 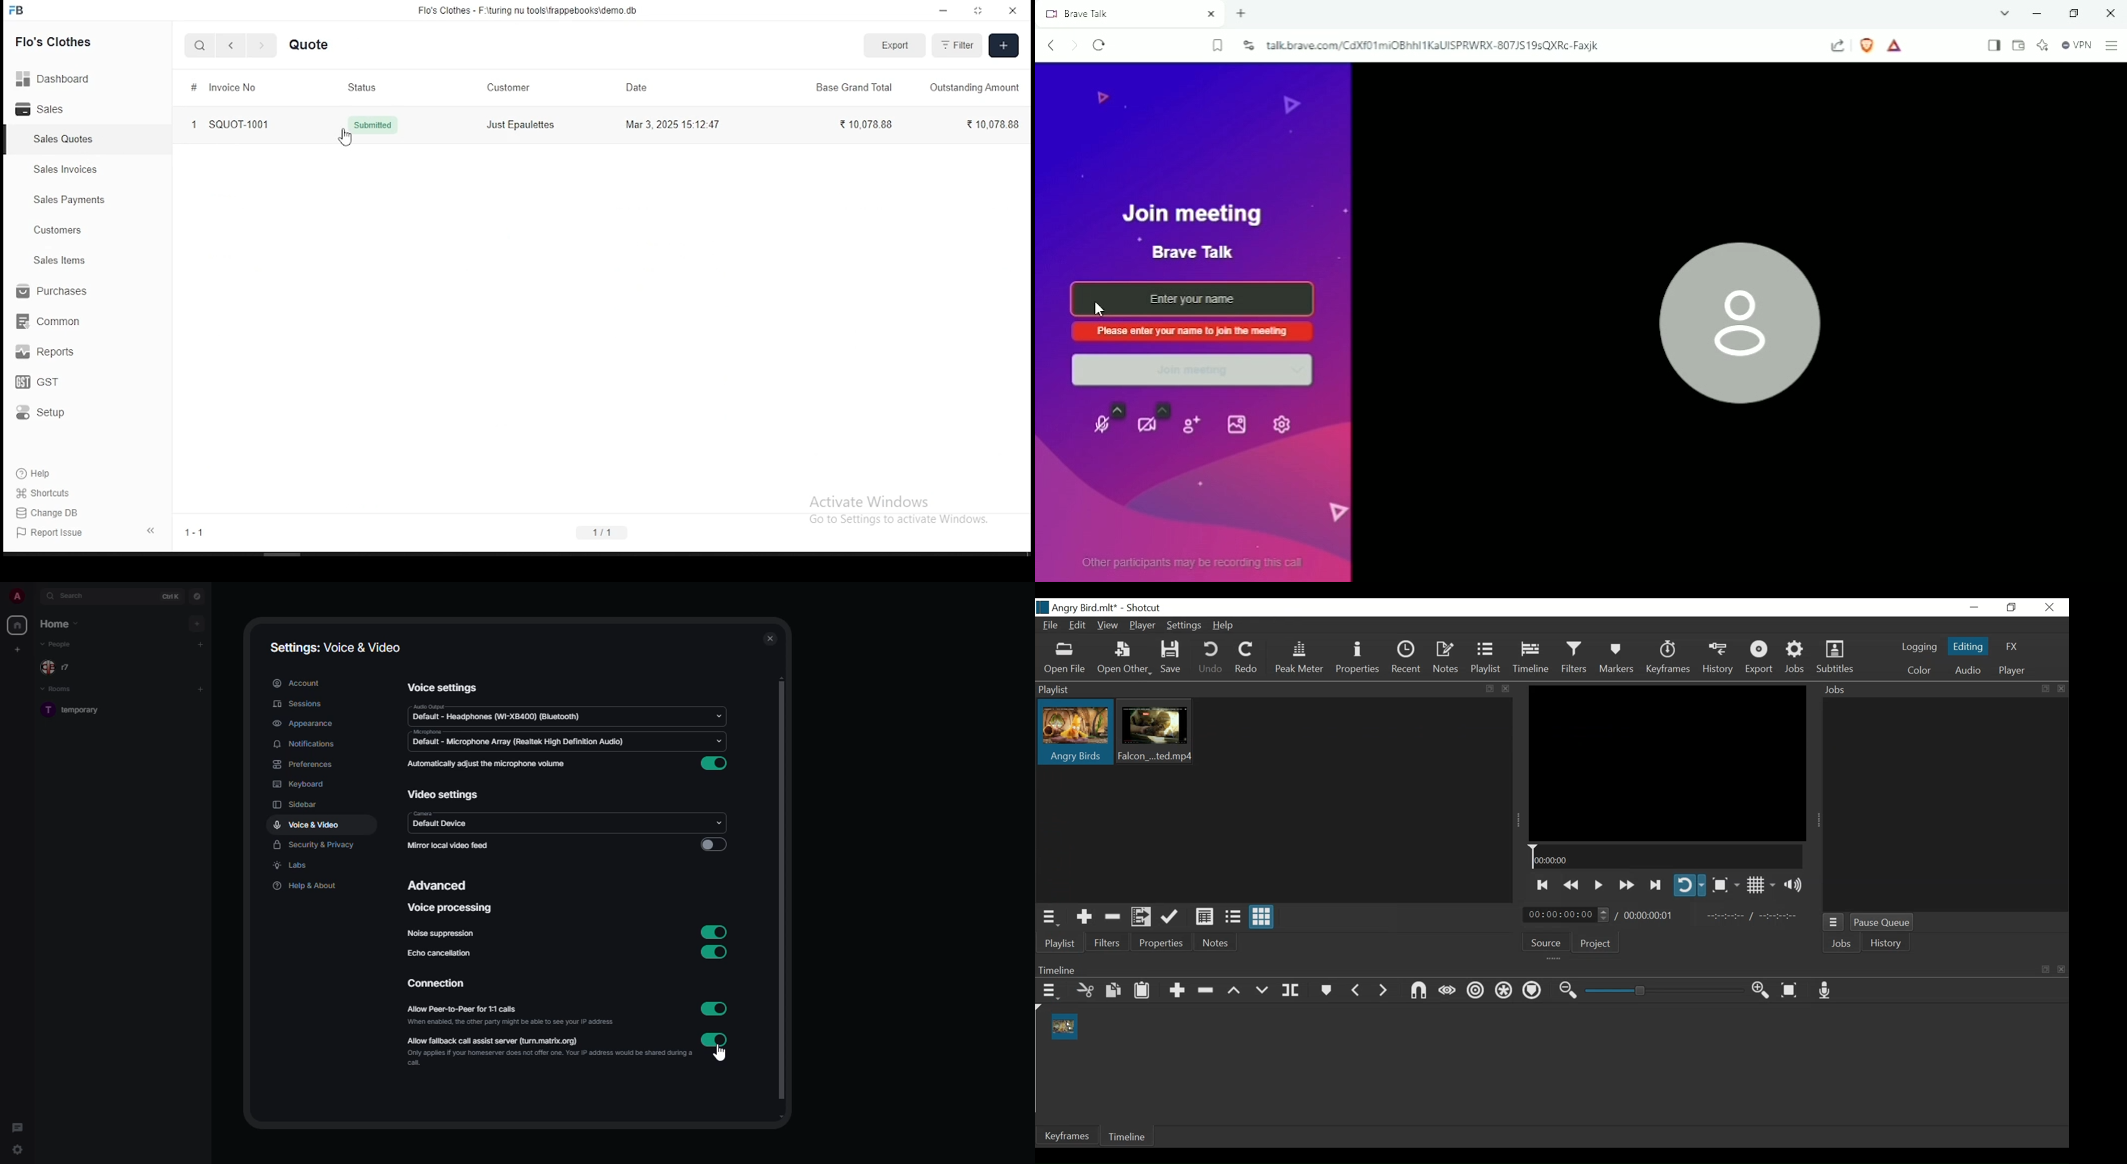 I want to click on reports, so click(x=47, y=353).